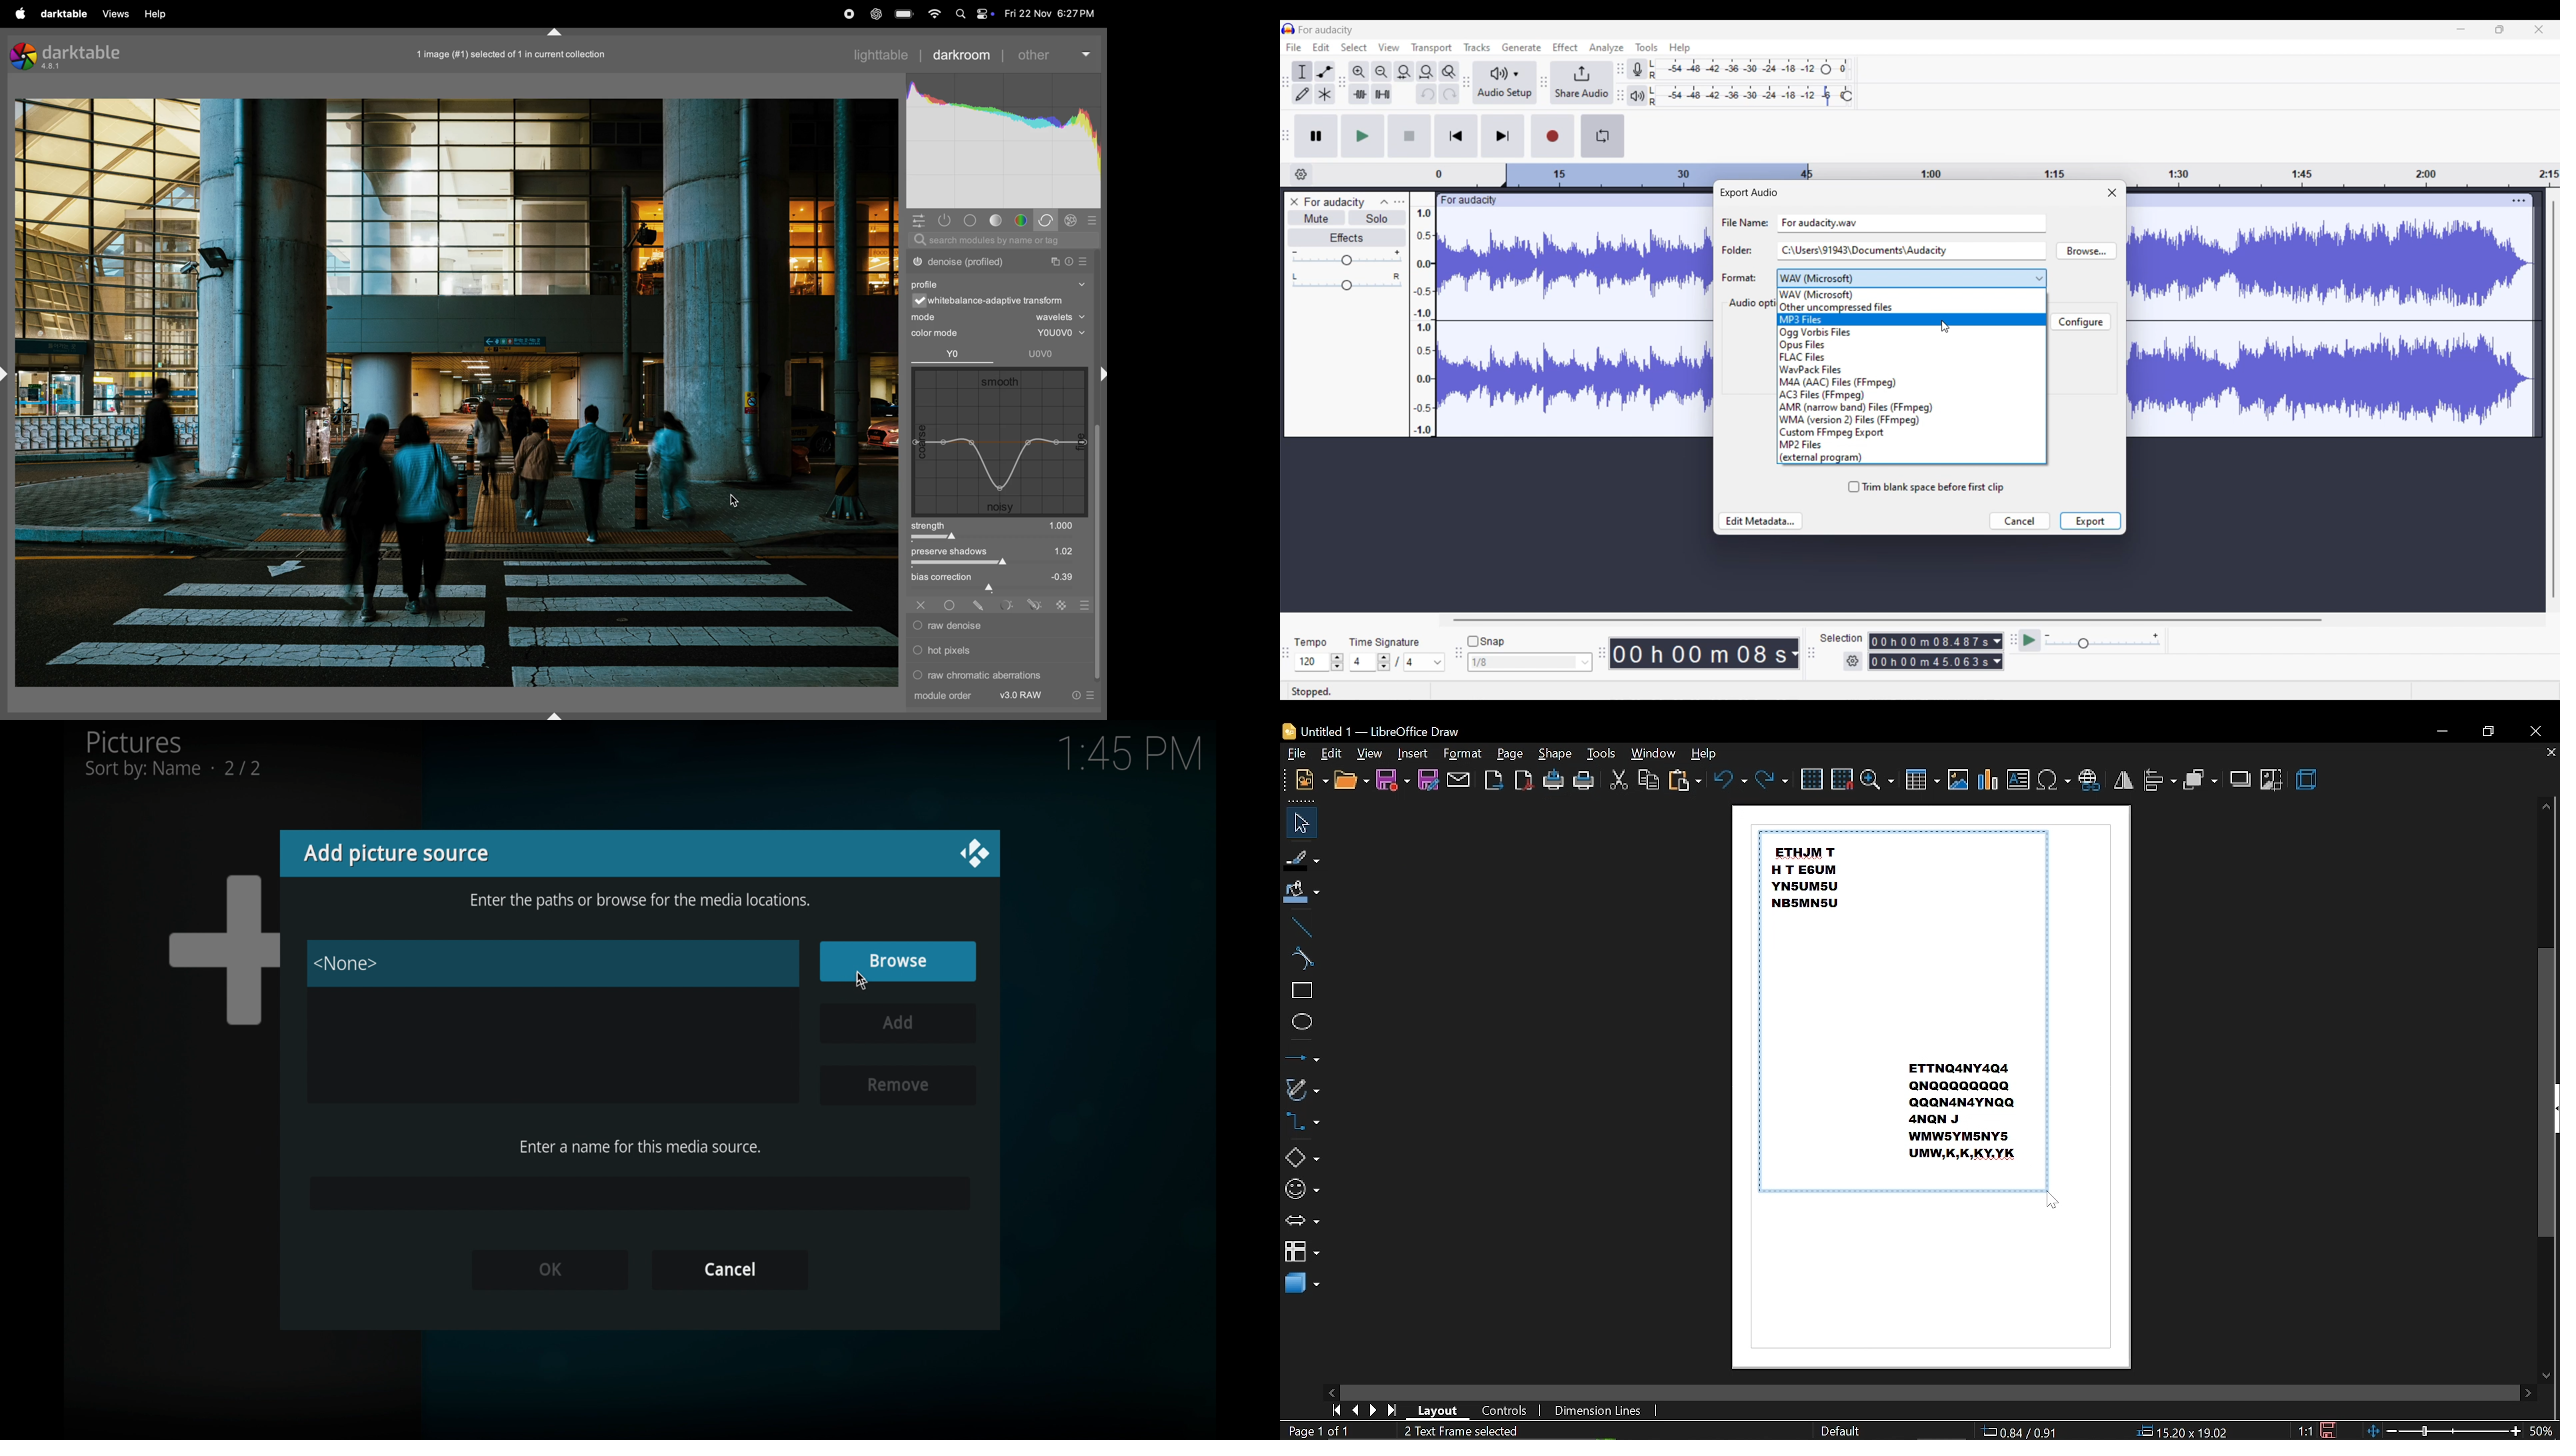 The width and height of the screenshot is (2576, 1456). Describe the element at coordinates (1129, 755) in the screenshot. I see `time` at that location.